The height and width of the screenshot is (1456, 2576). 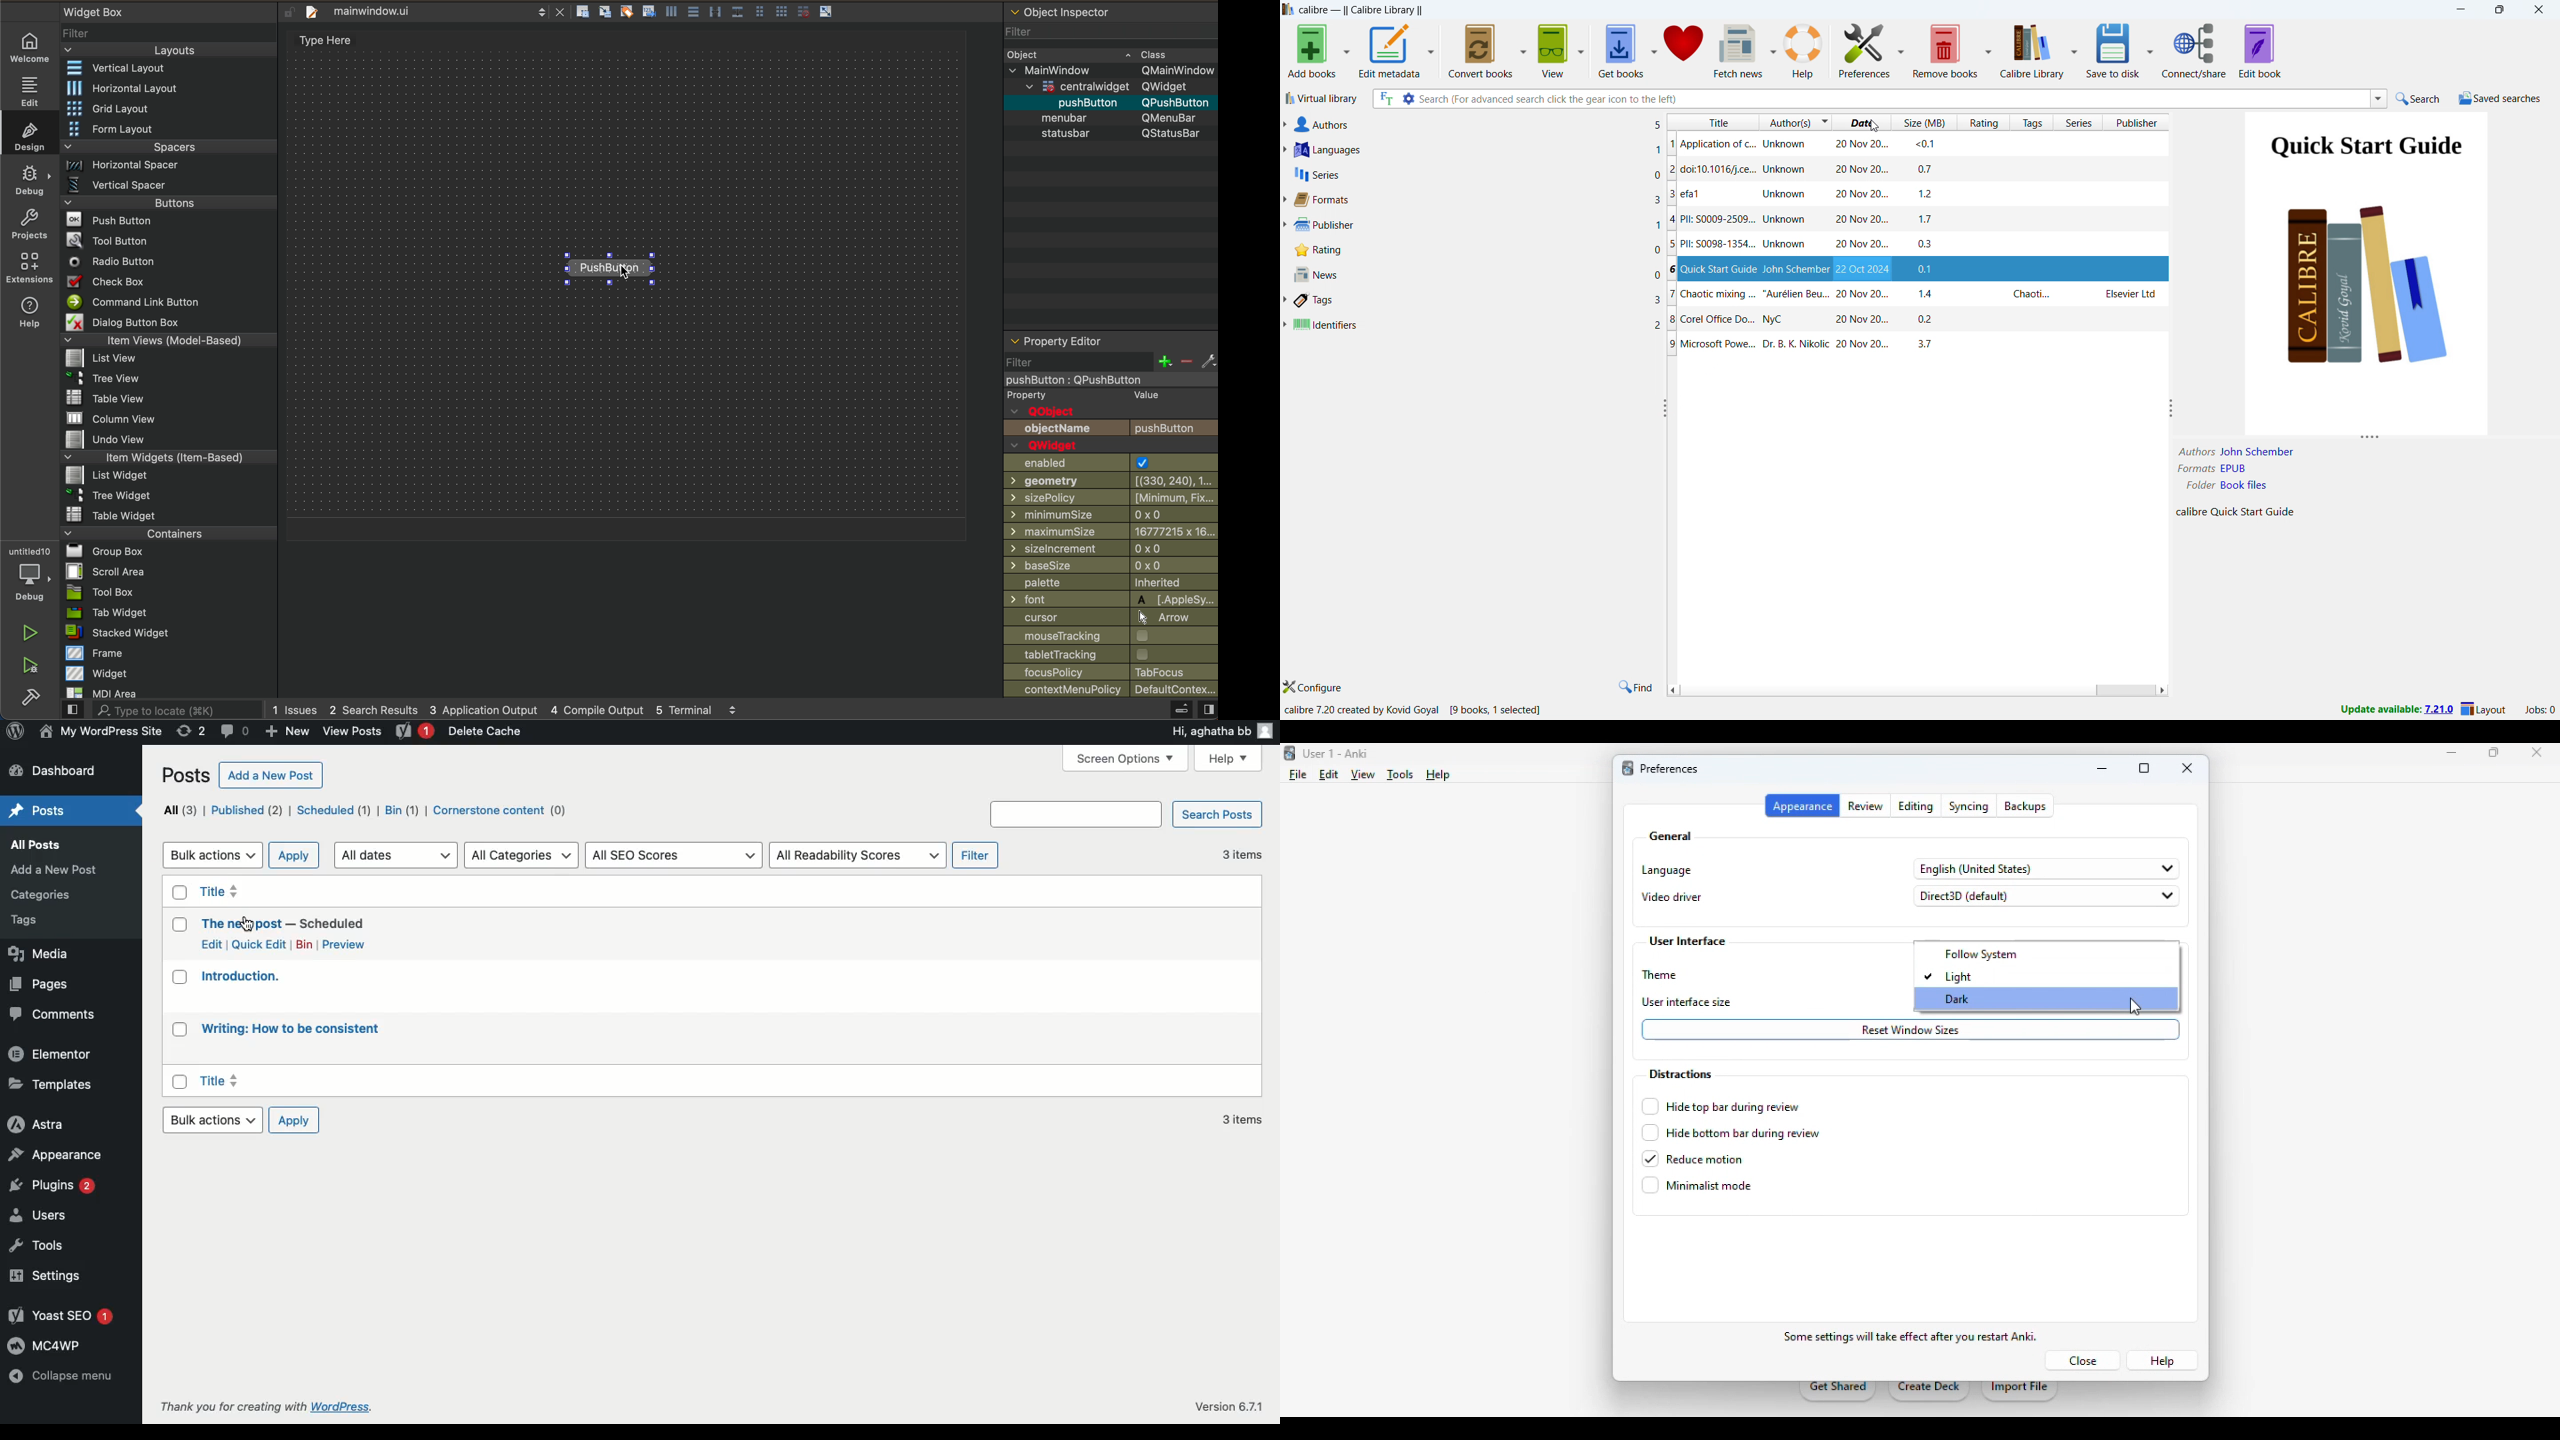 What do you see at coordinates (166, 654) in the screenshot?
I see `frame` at bounding box center [166, 654].